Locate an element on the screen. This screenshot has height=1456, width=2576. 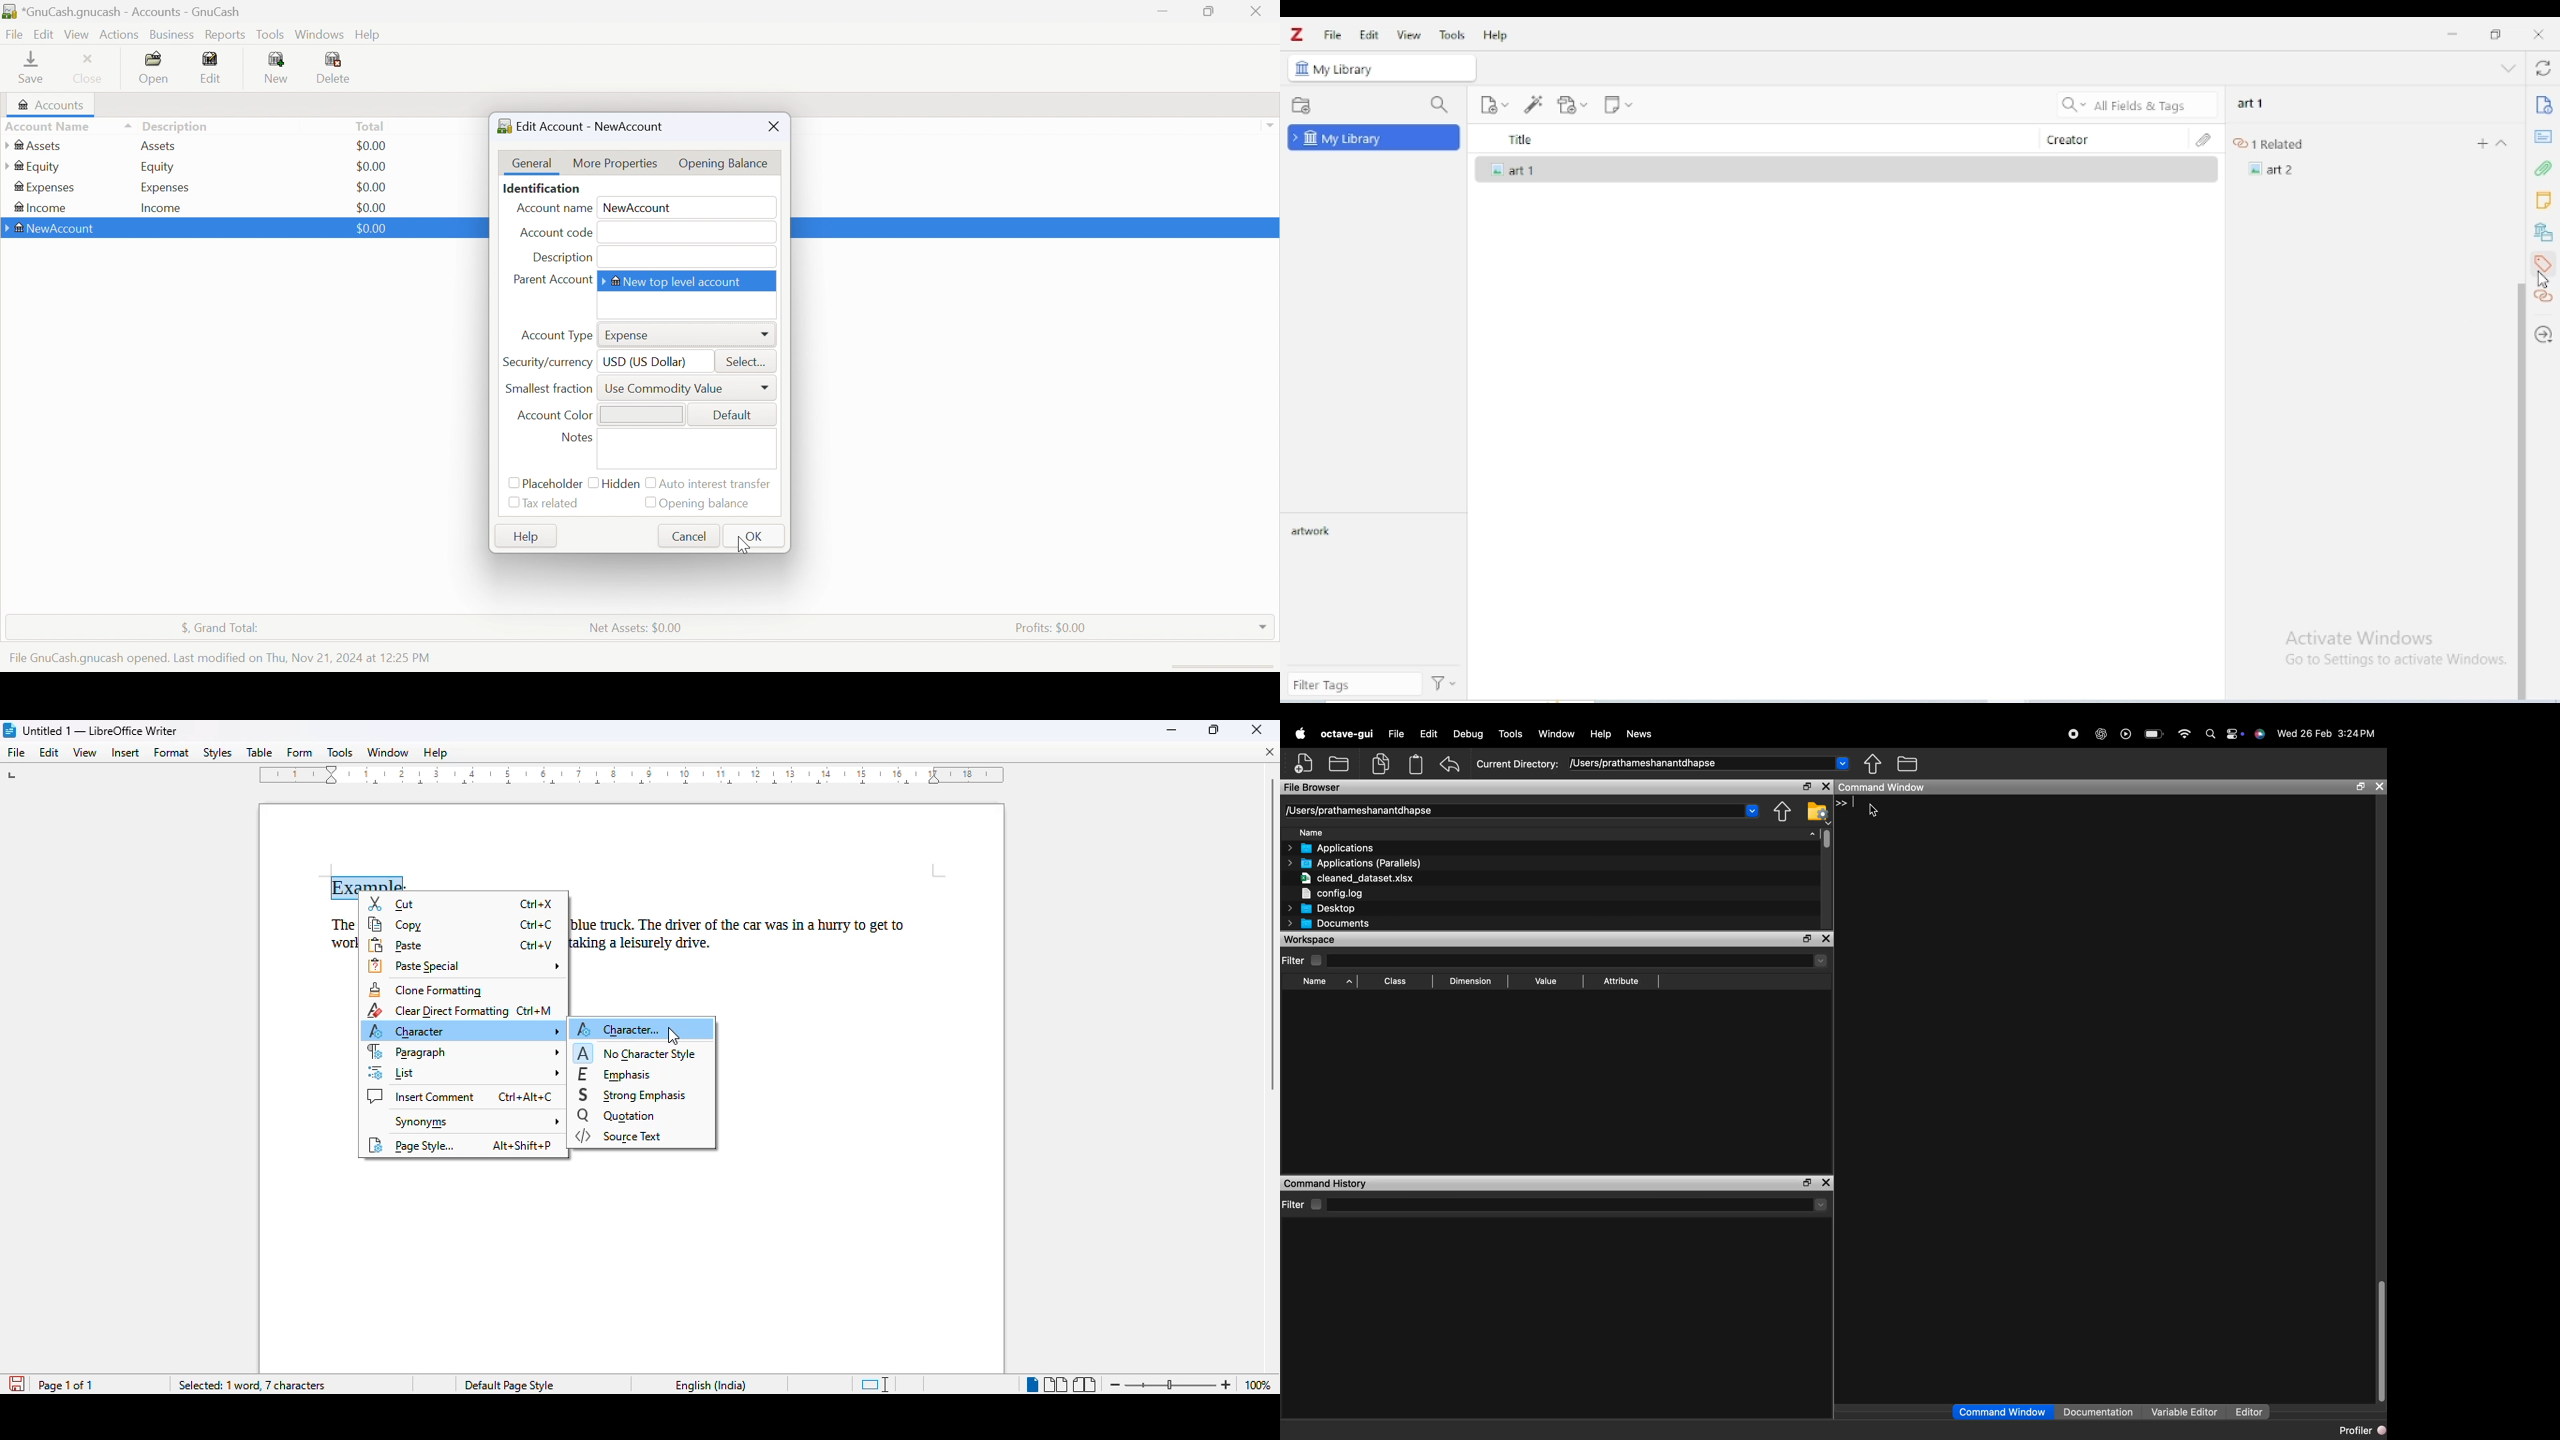
tab stop is located at coordinates (12, 777).